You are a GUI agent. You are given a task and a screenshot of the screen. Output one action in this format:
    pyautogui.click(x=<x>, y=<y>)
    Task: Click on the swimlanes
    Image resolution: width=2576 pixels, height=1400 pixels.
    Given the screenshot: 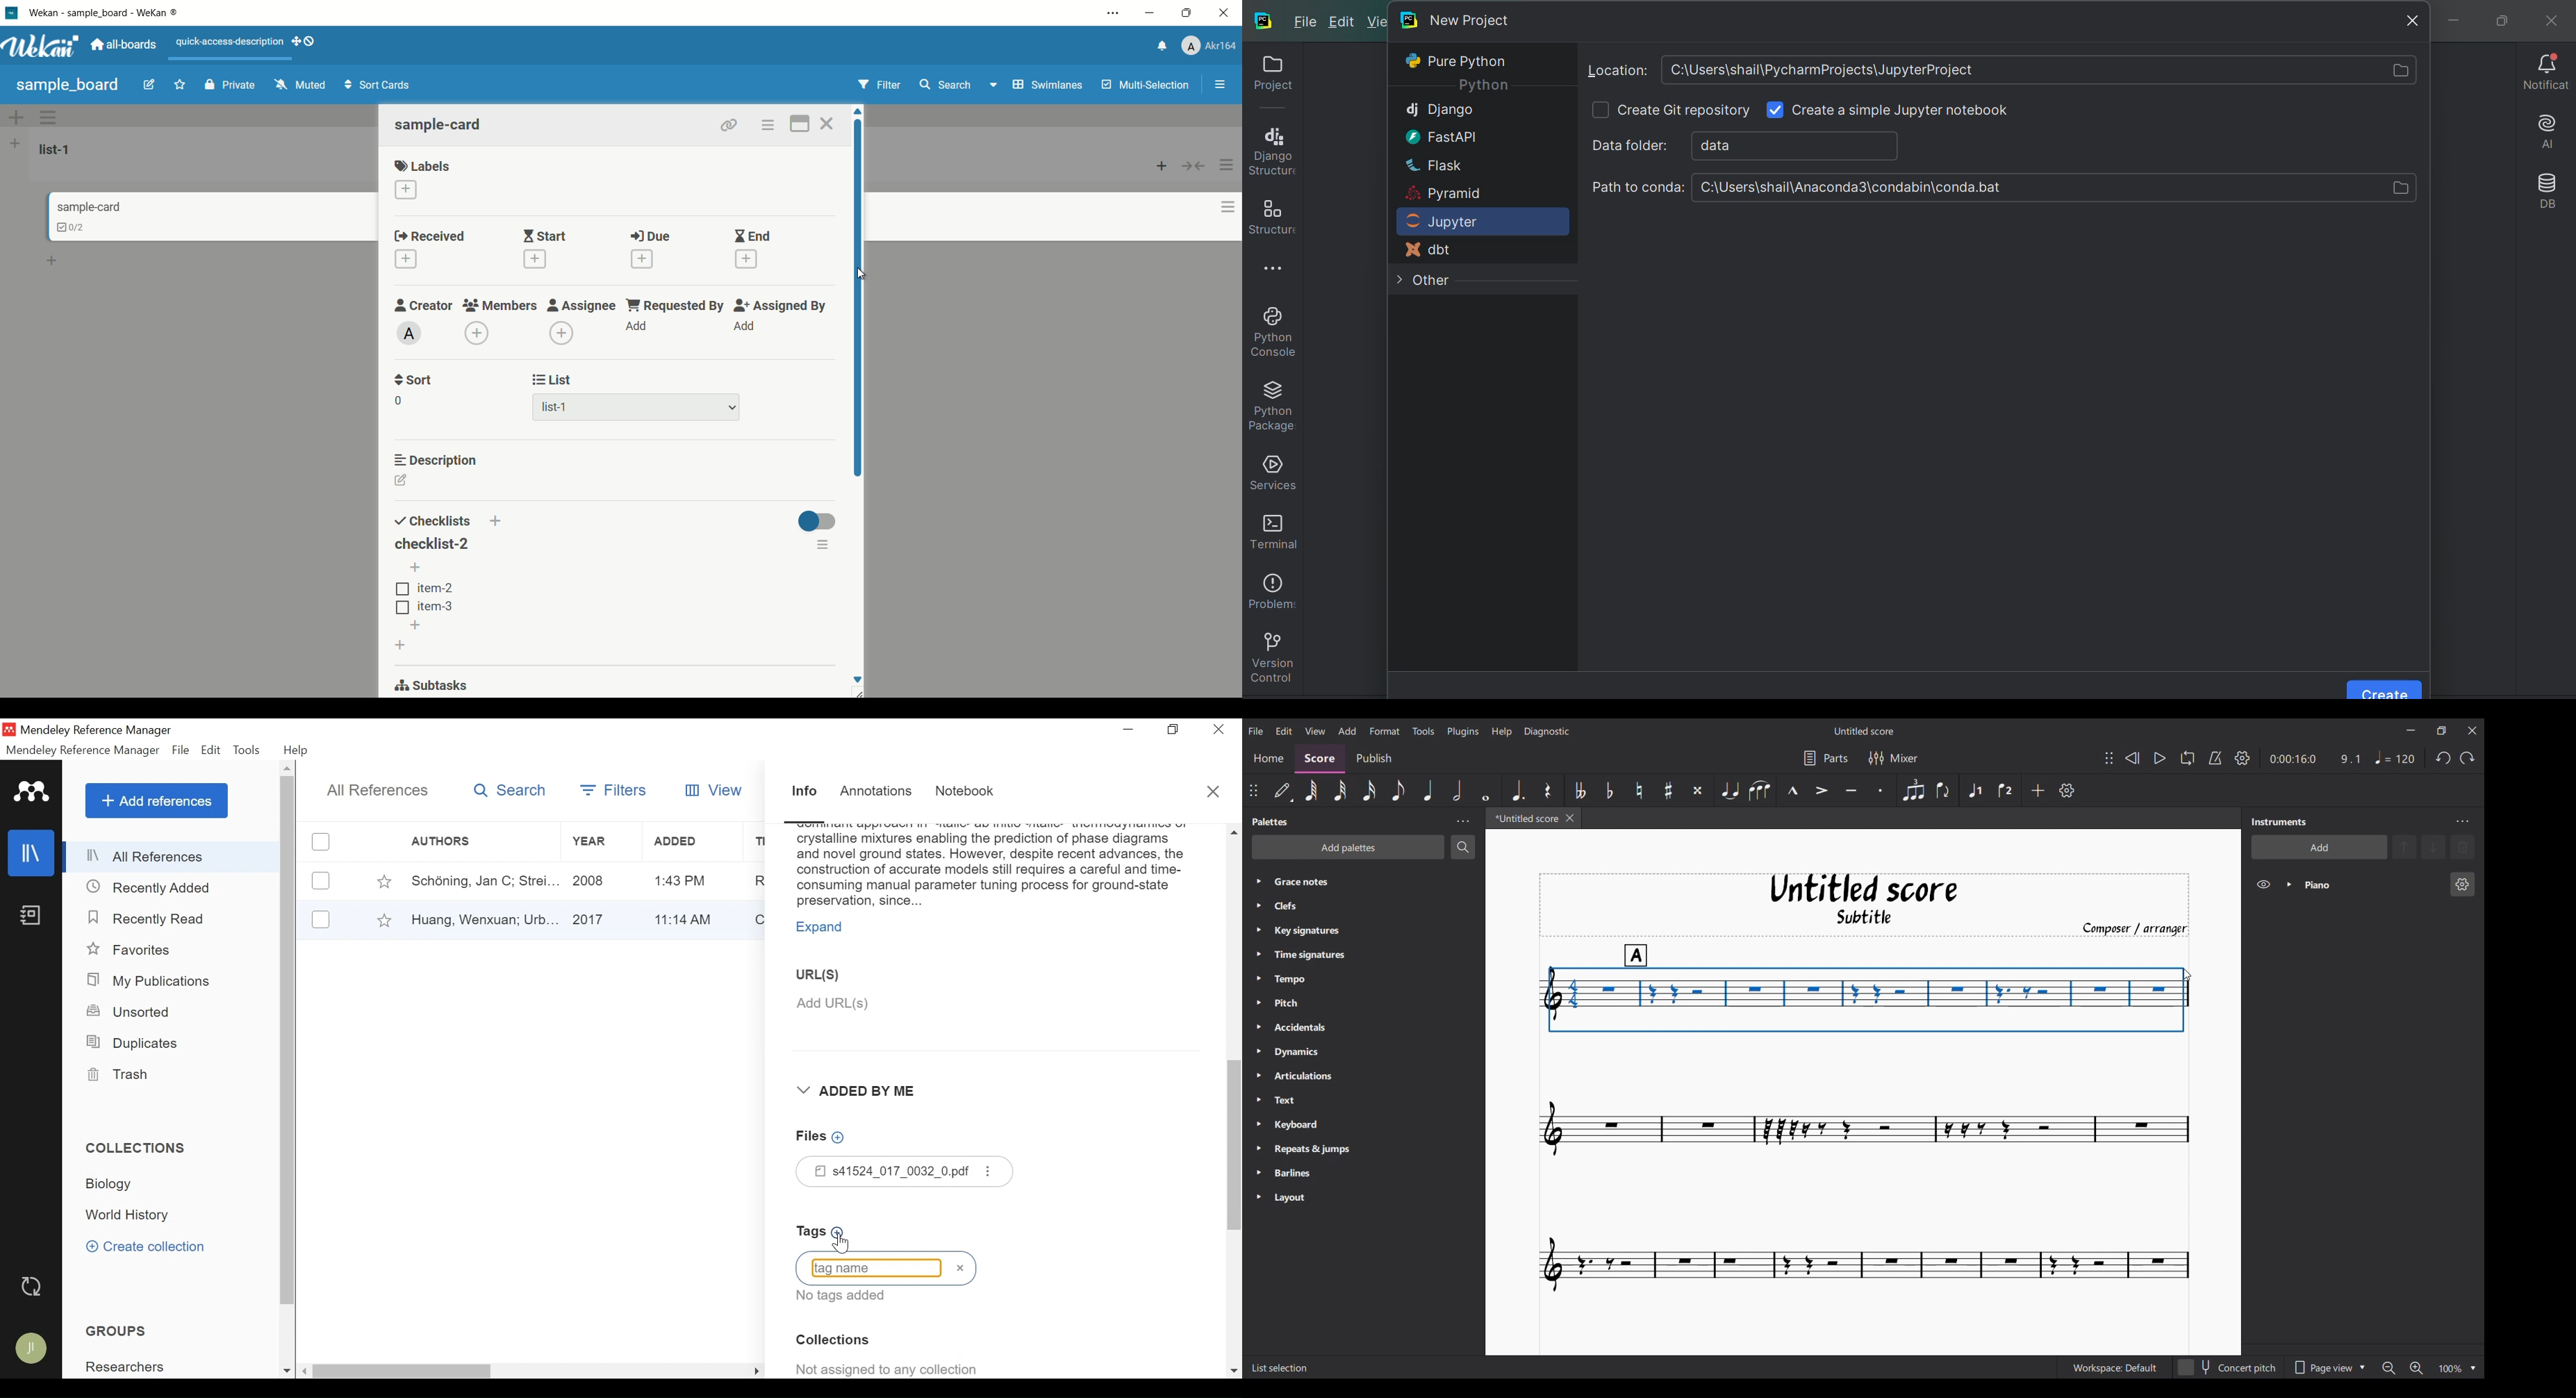 What is the action you would take?
    pyautogui.click(x=1047, y=84)
    